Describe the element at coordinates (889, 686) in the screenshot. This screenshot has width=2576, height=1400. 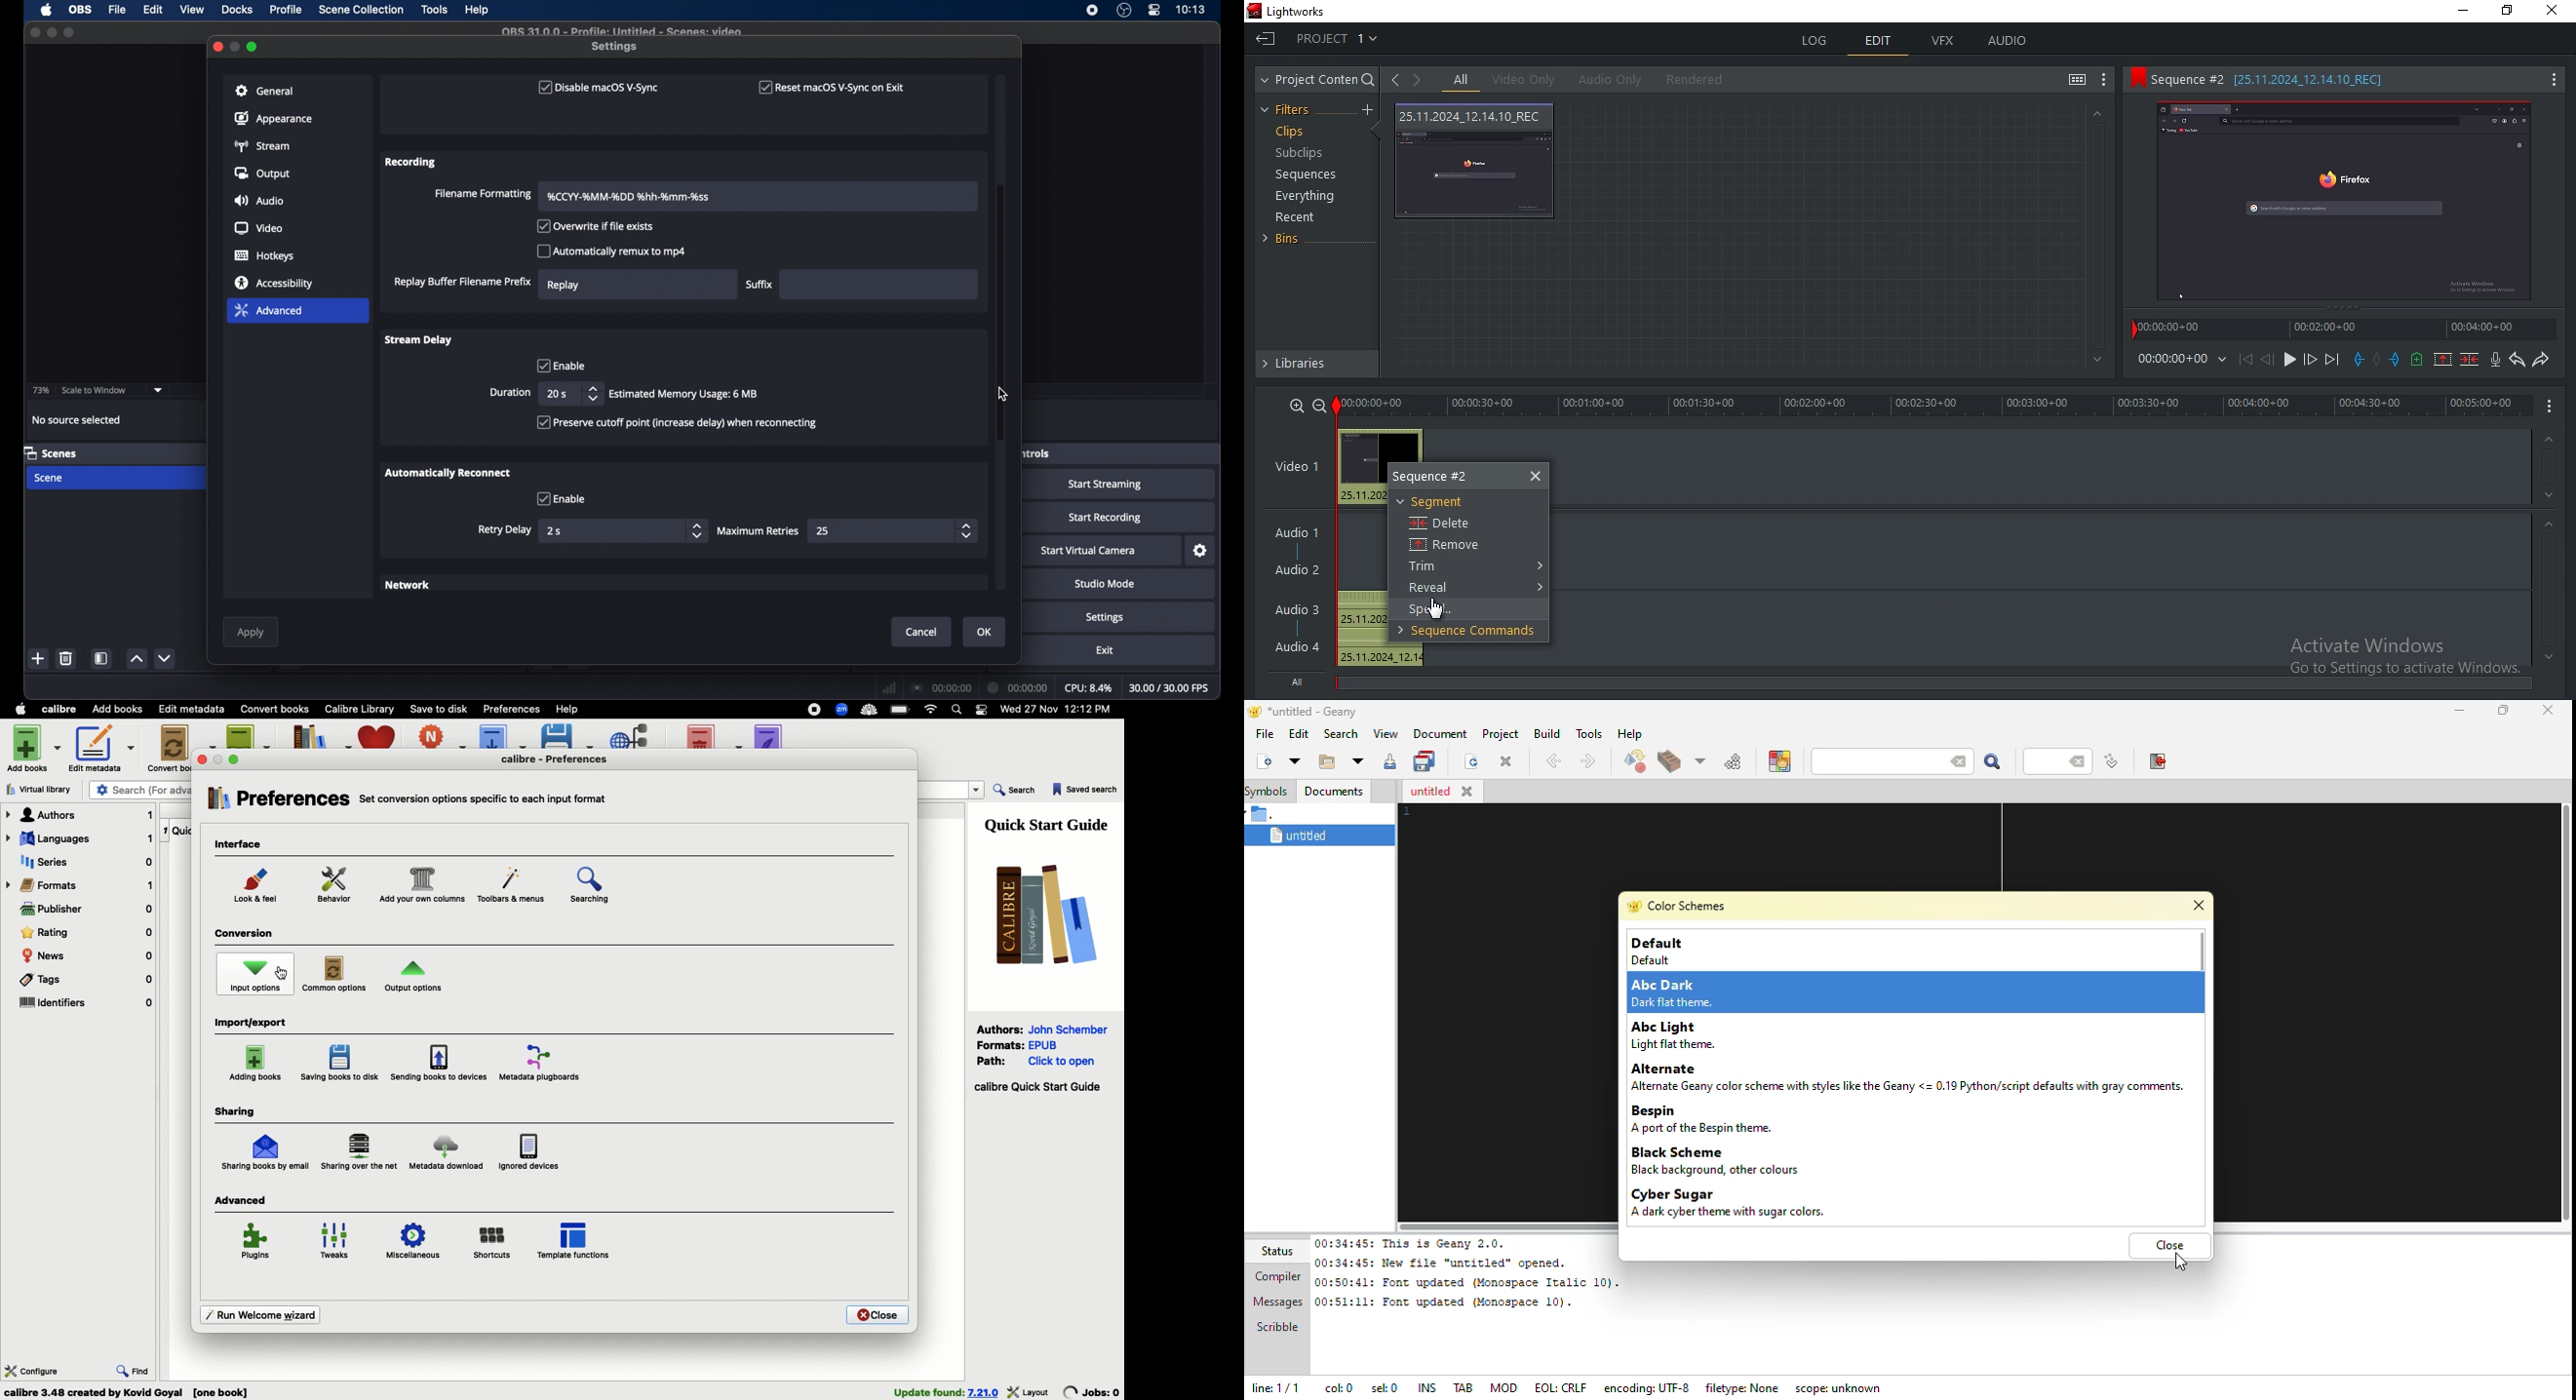
I see `network` at that location.